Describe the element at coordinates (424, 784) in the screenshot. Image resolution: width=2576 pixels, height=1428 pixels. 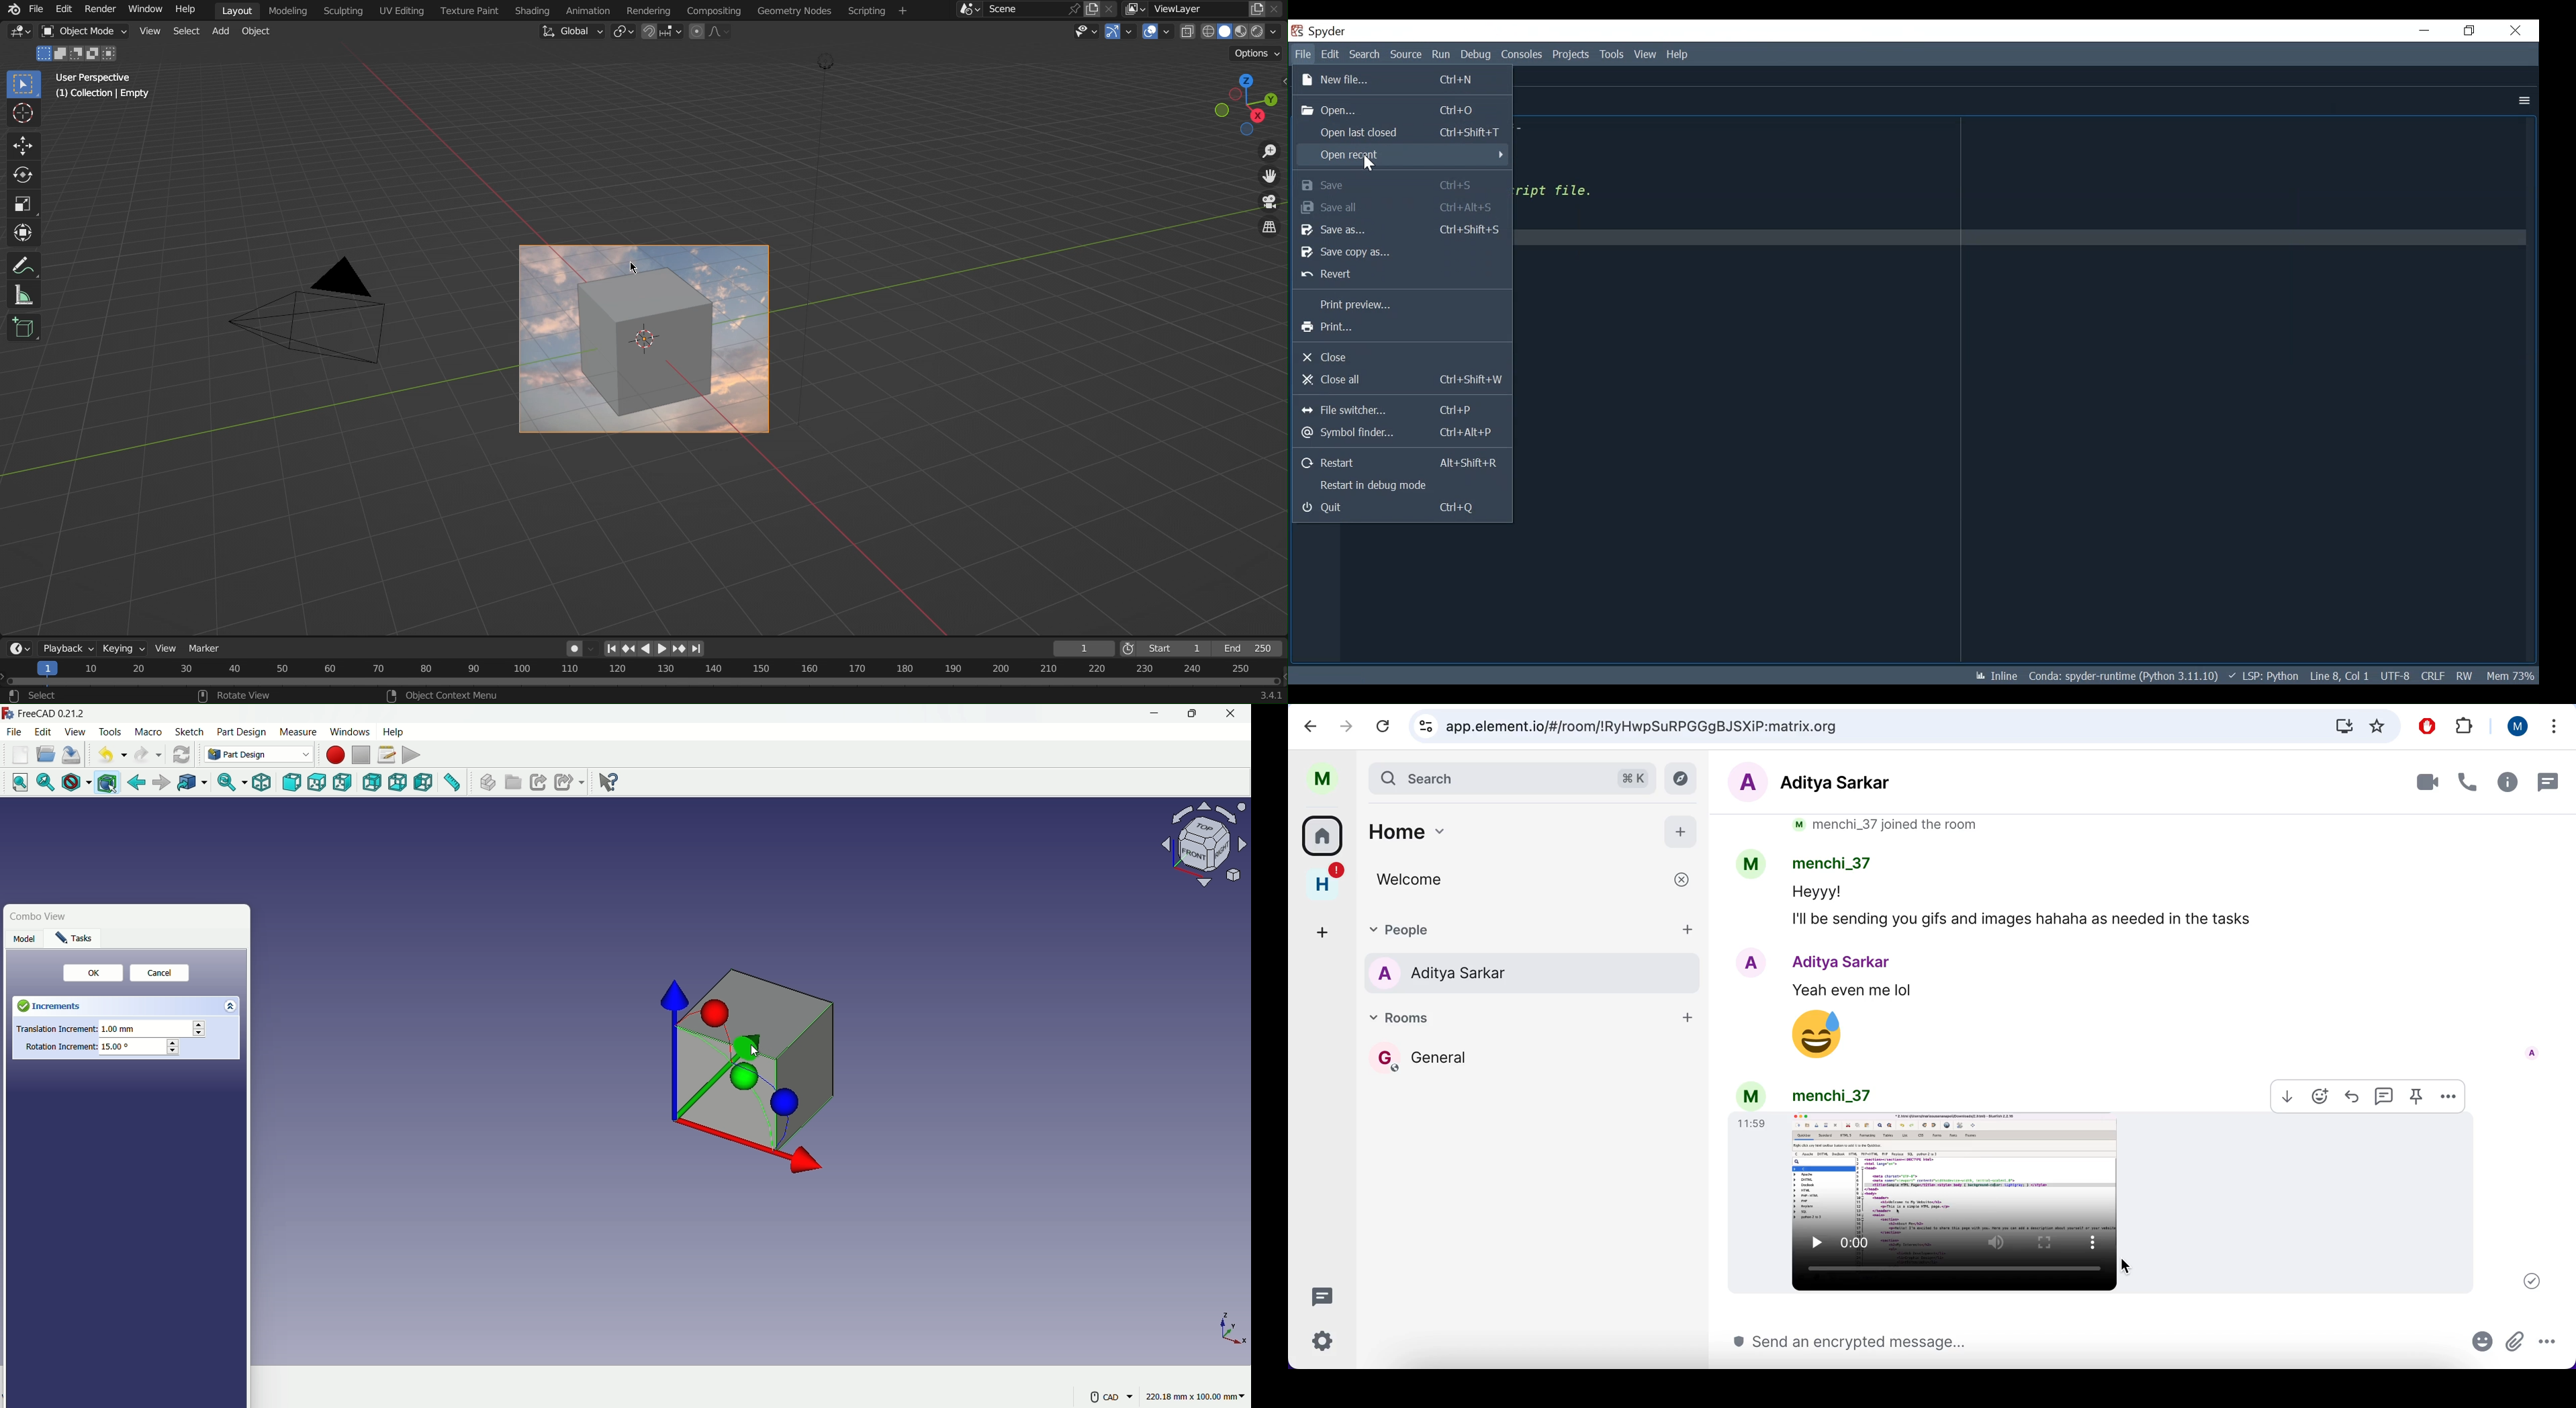
I see `left view` at that location.